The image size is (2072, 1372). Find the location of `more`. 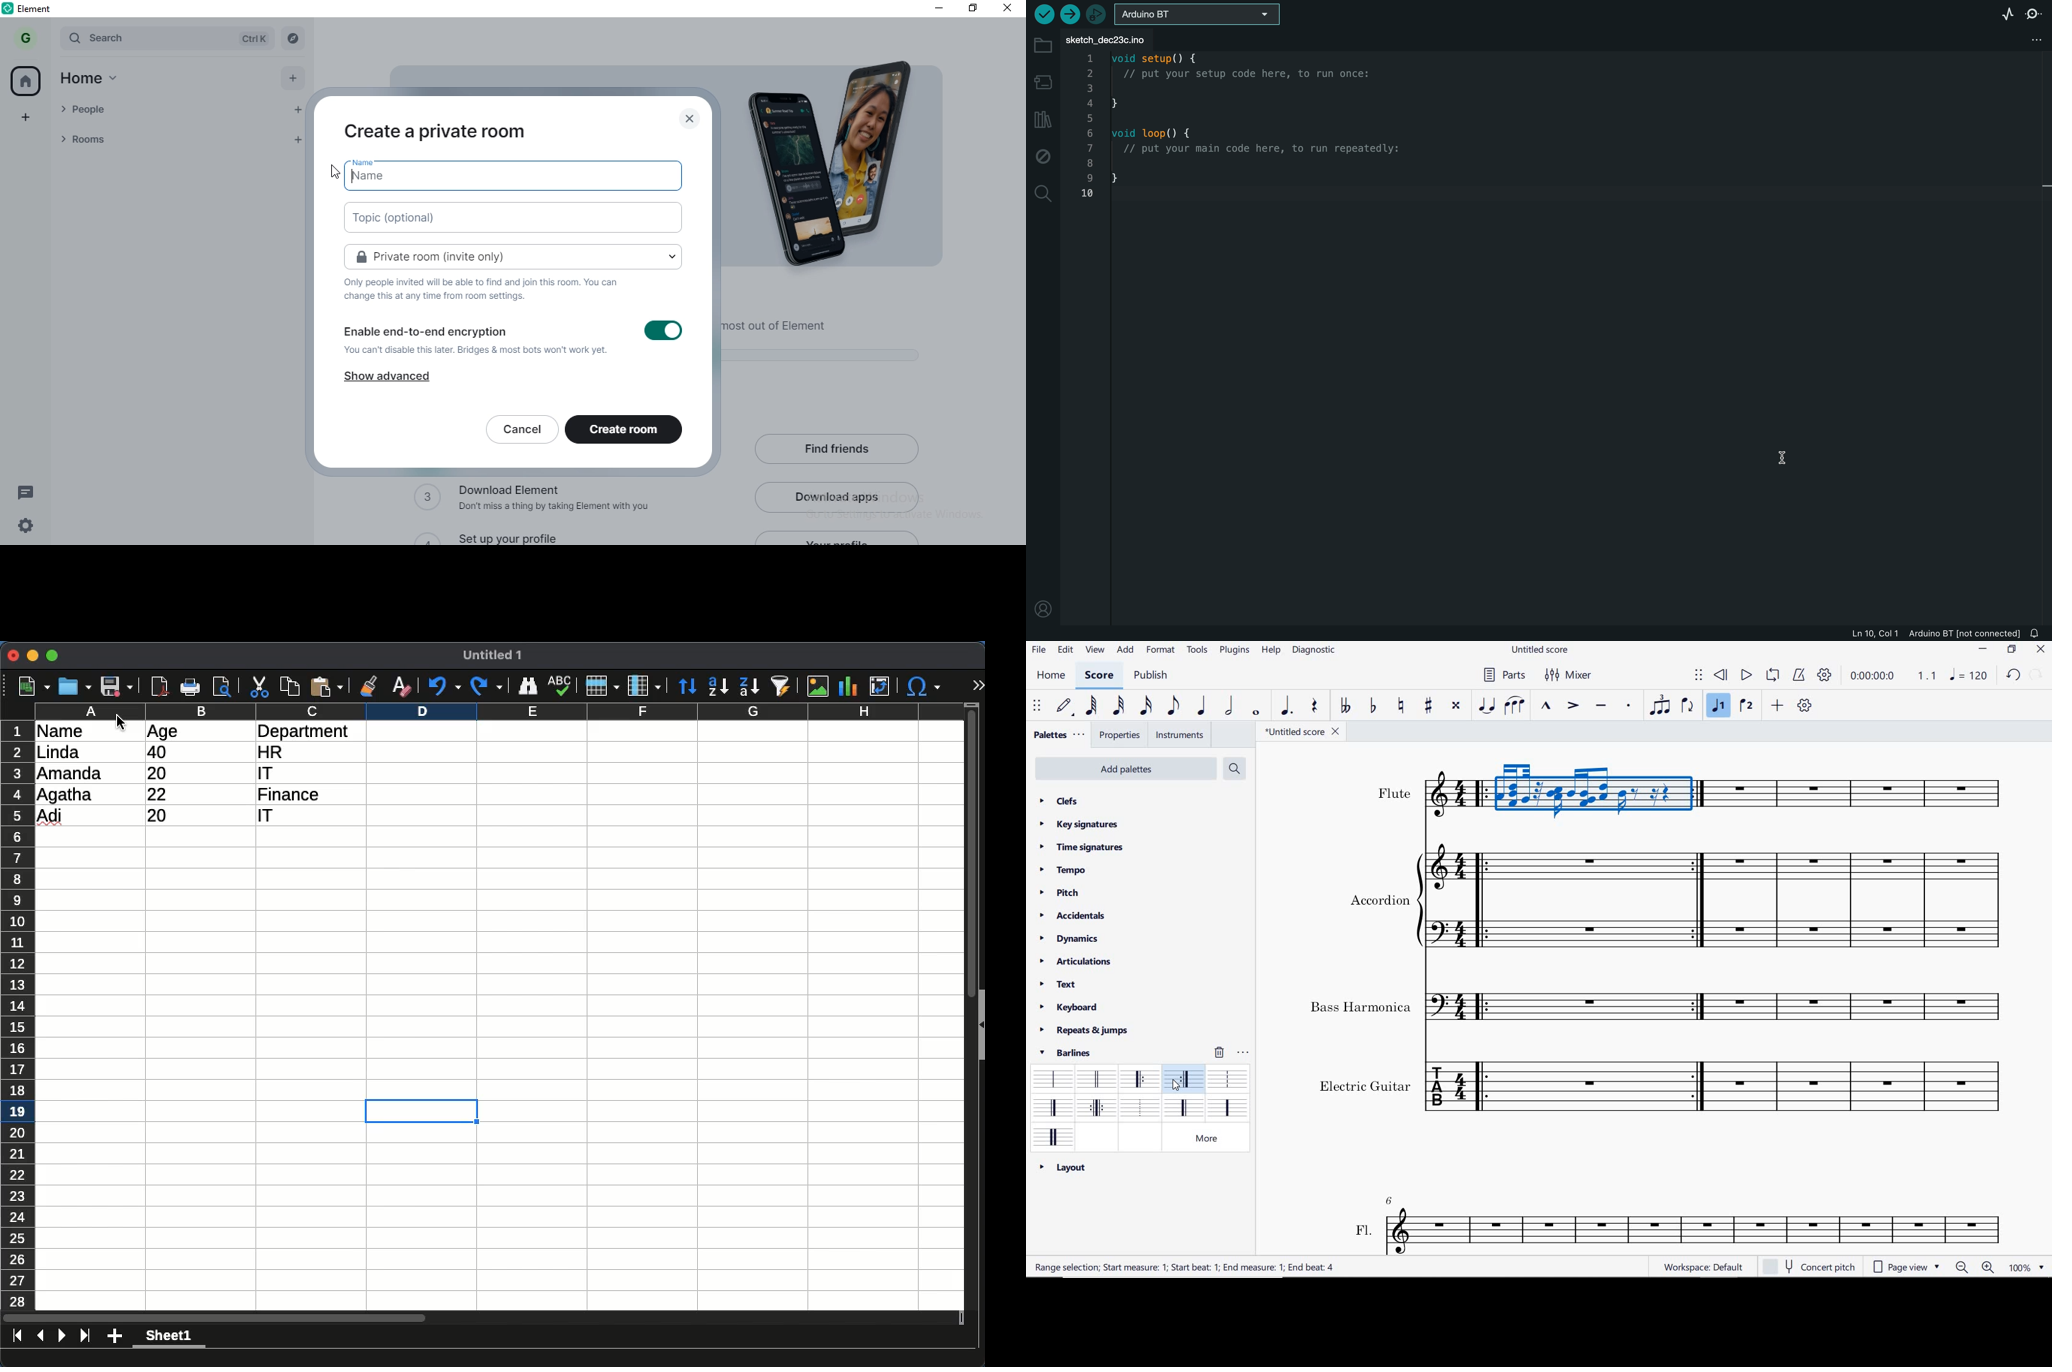

more is located at coordinates (1212, 1139).